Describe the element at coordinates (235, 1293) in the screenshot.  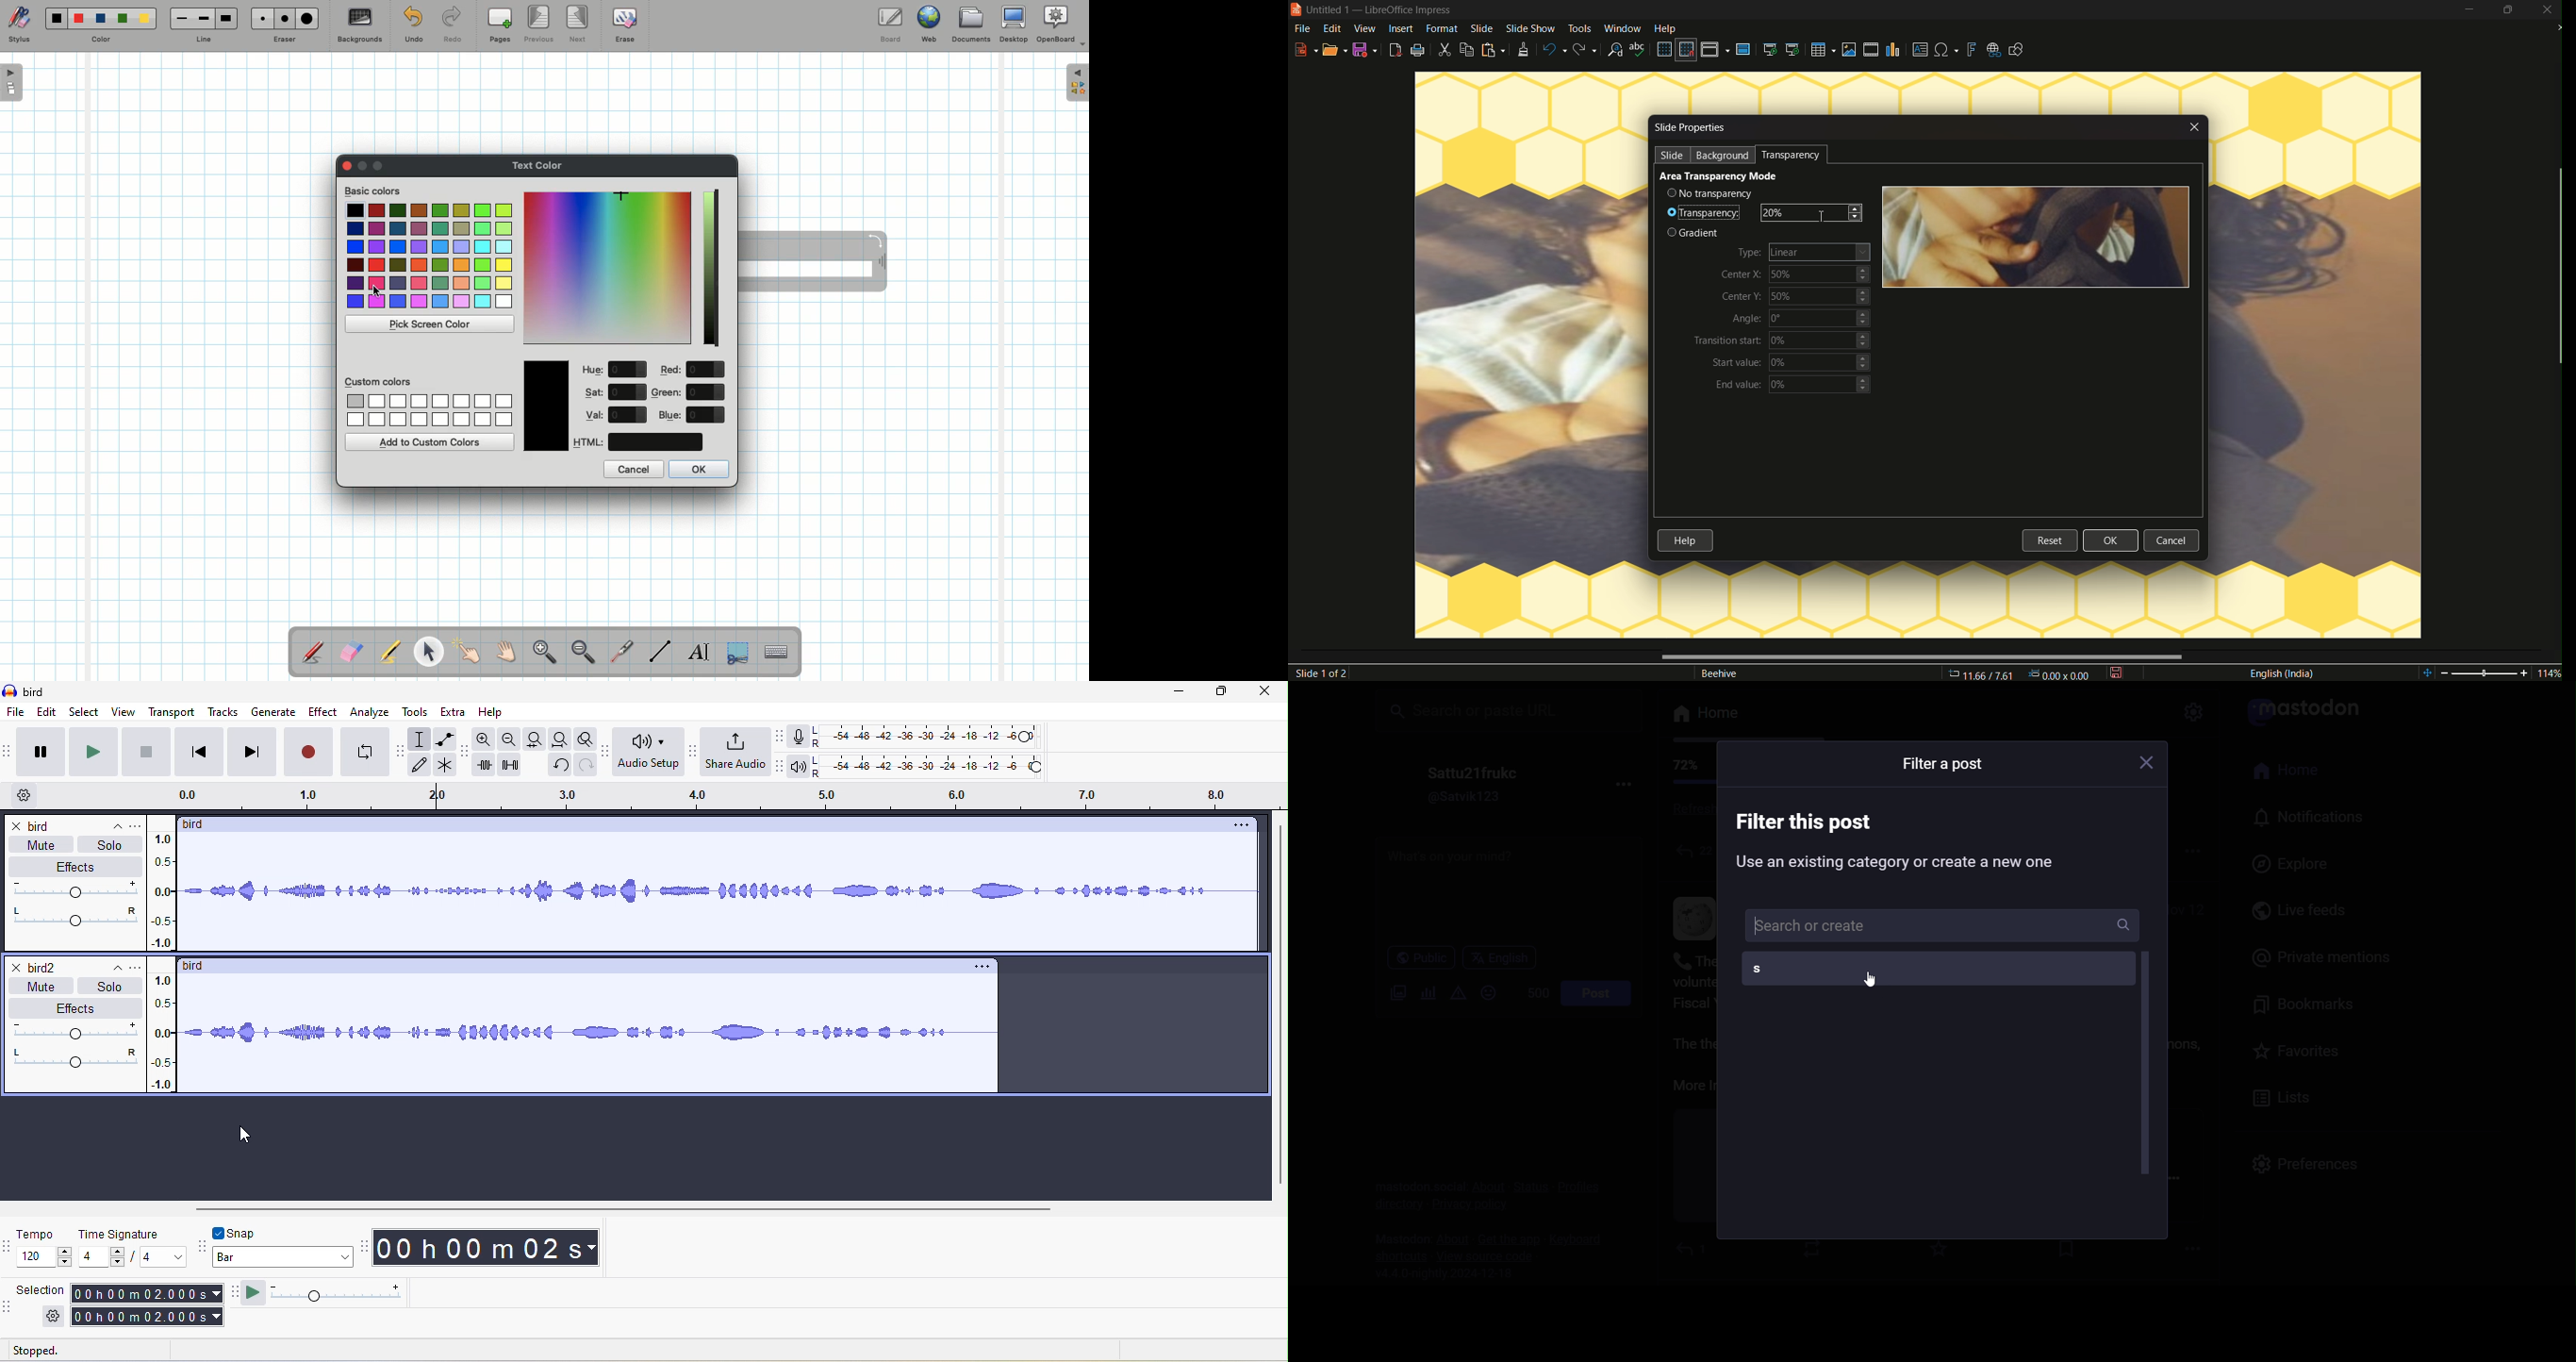
I see `audacity play at speed toolbar` at that location.